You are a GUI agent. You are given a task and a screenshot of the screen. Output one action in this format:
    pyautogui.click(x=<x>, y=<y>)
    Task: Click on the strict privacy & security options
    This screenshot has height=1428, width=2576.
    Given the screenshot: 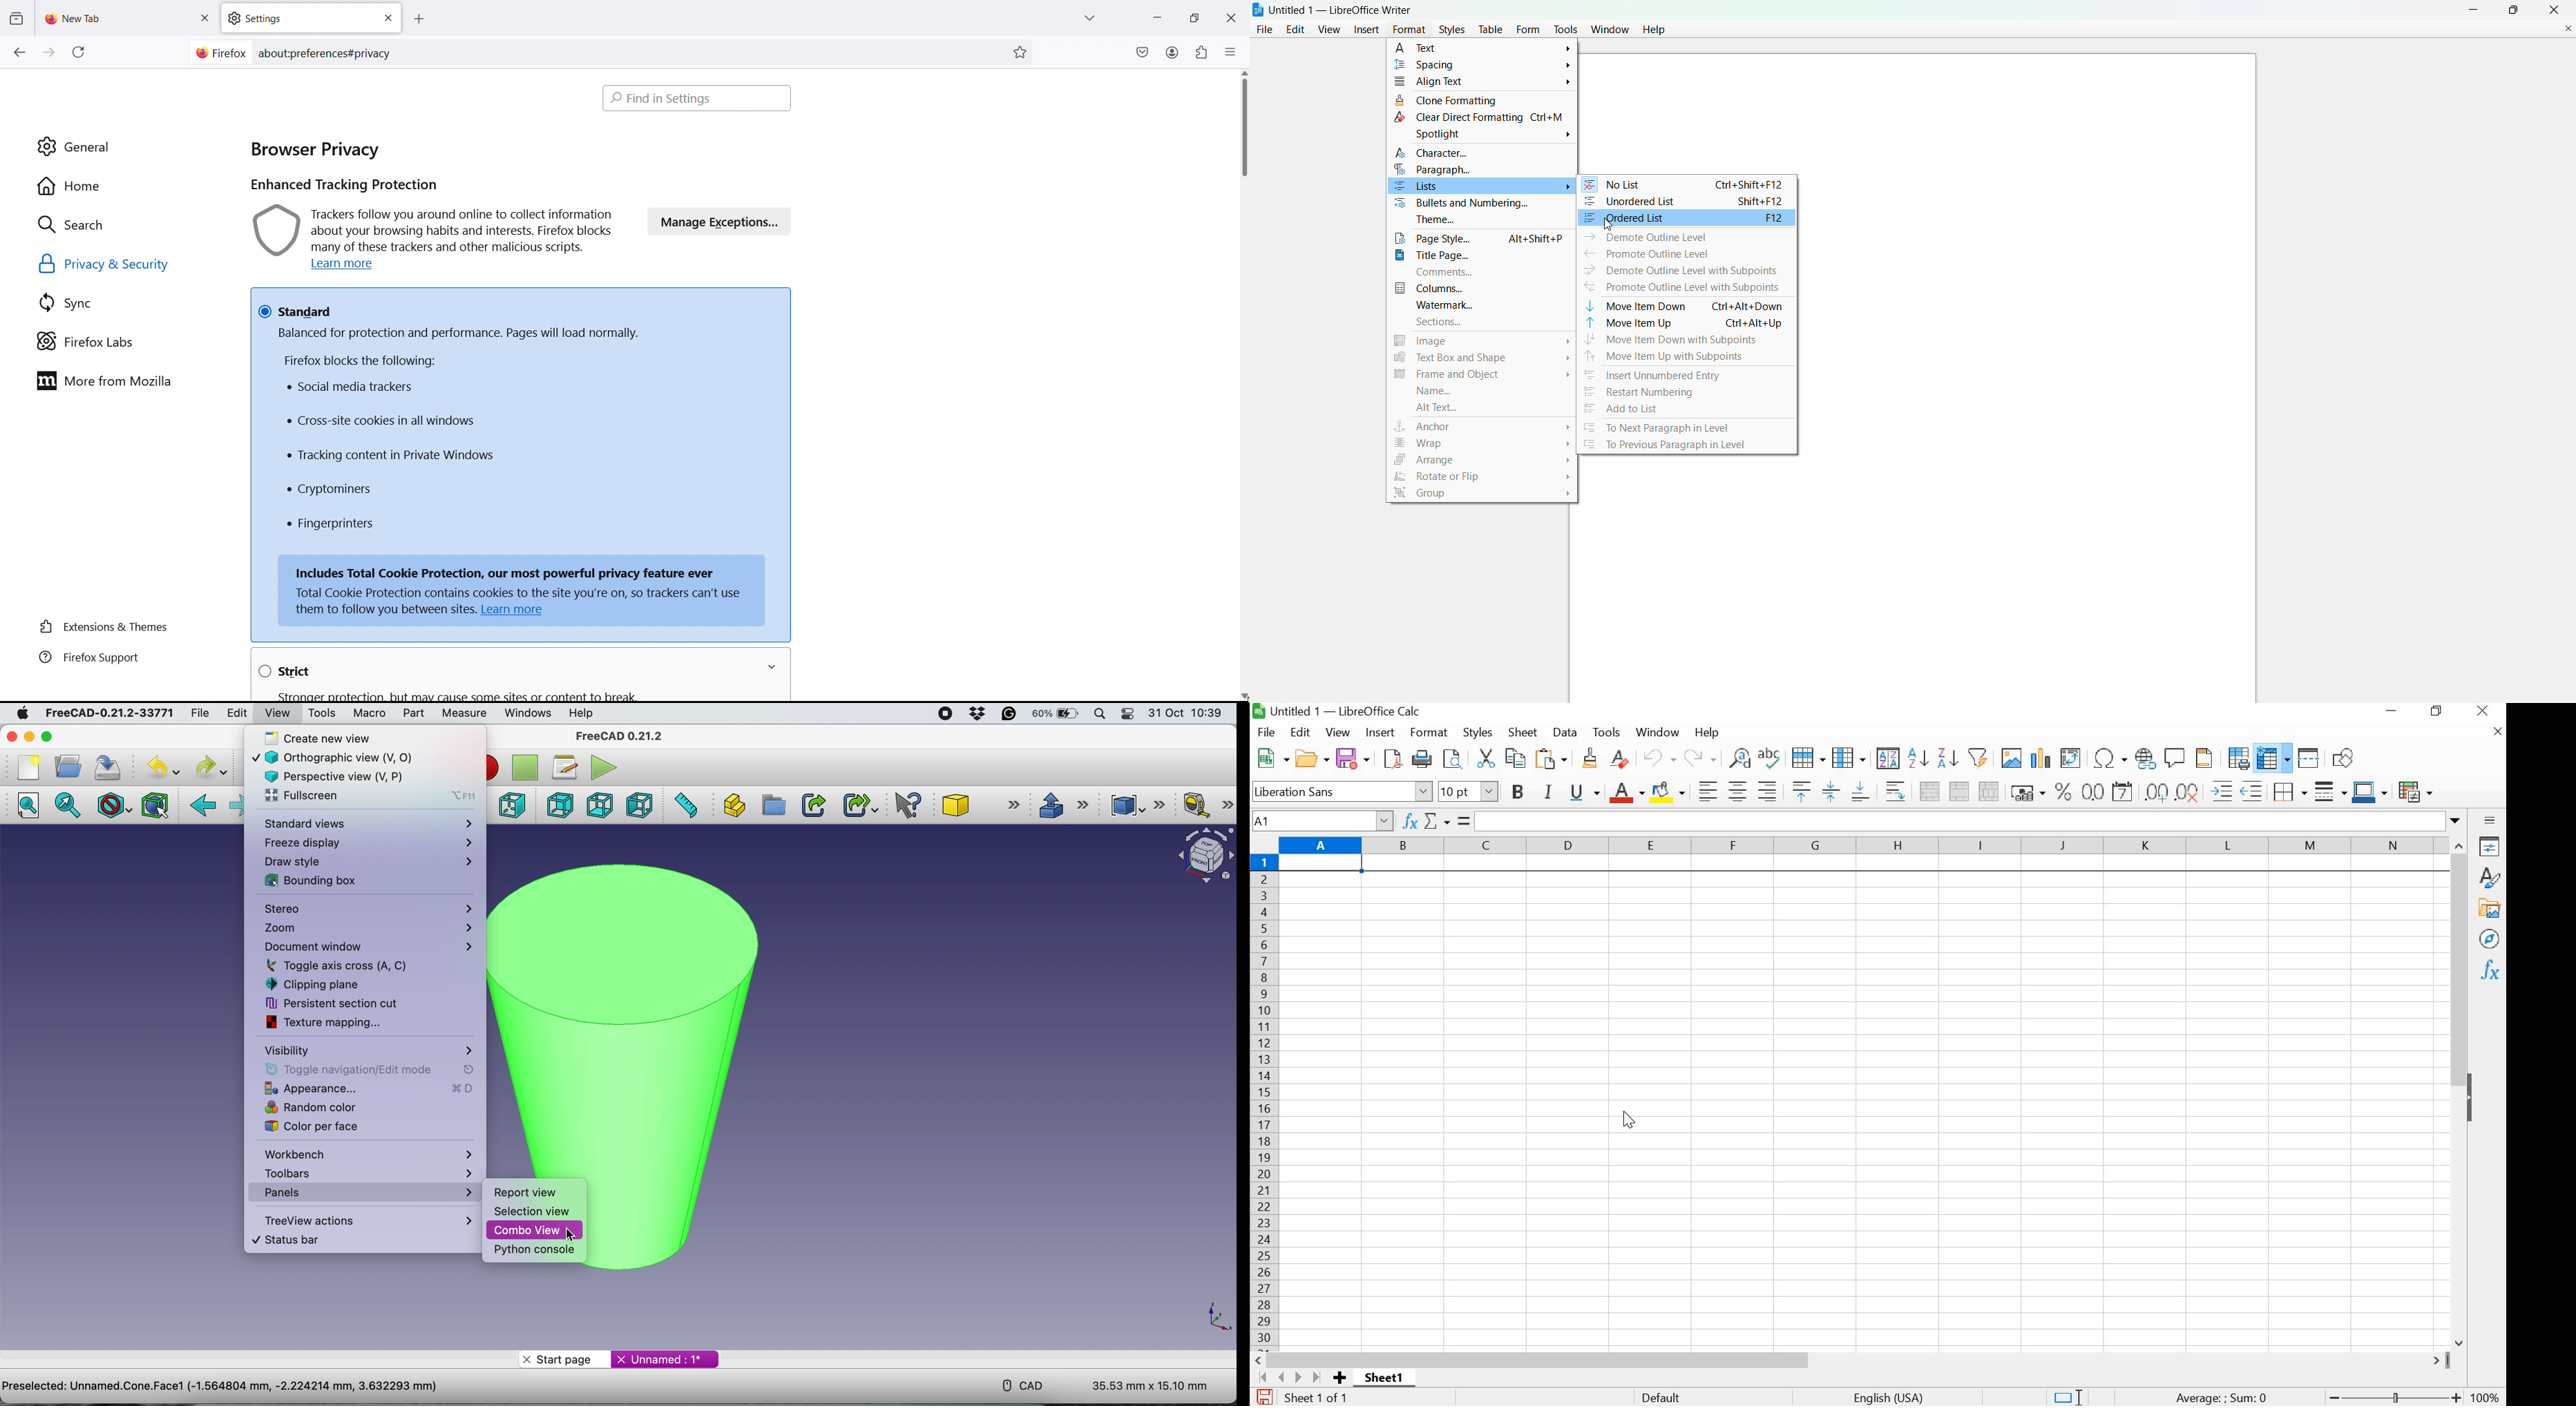 What is the action you would take?
    pyautogui.click(x=492, y=673)
    